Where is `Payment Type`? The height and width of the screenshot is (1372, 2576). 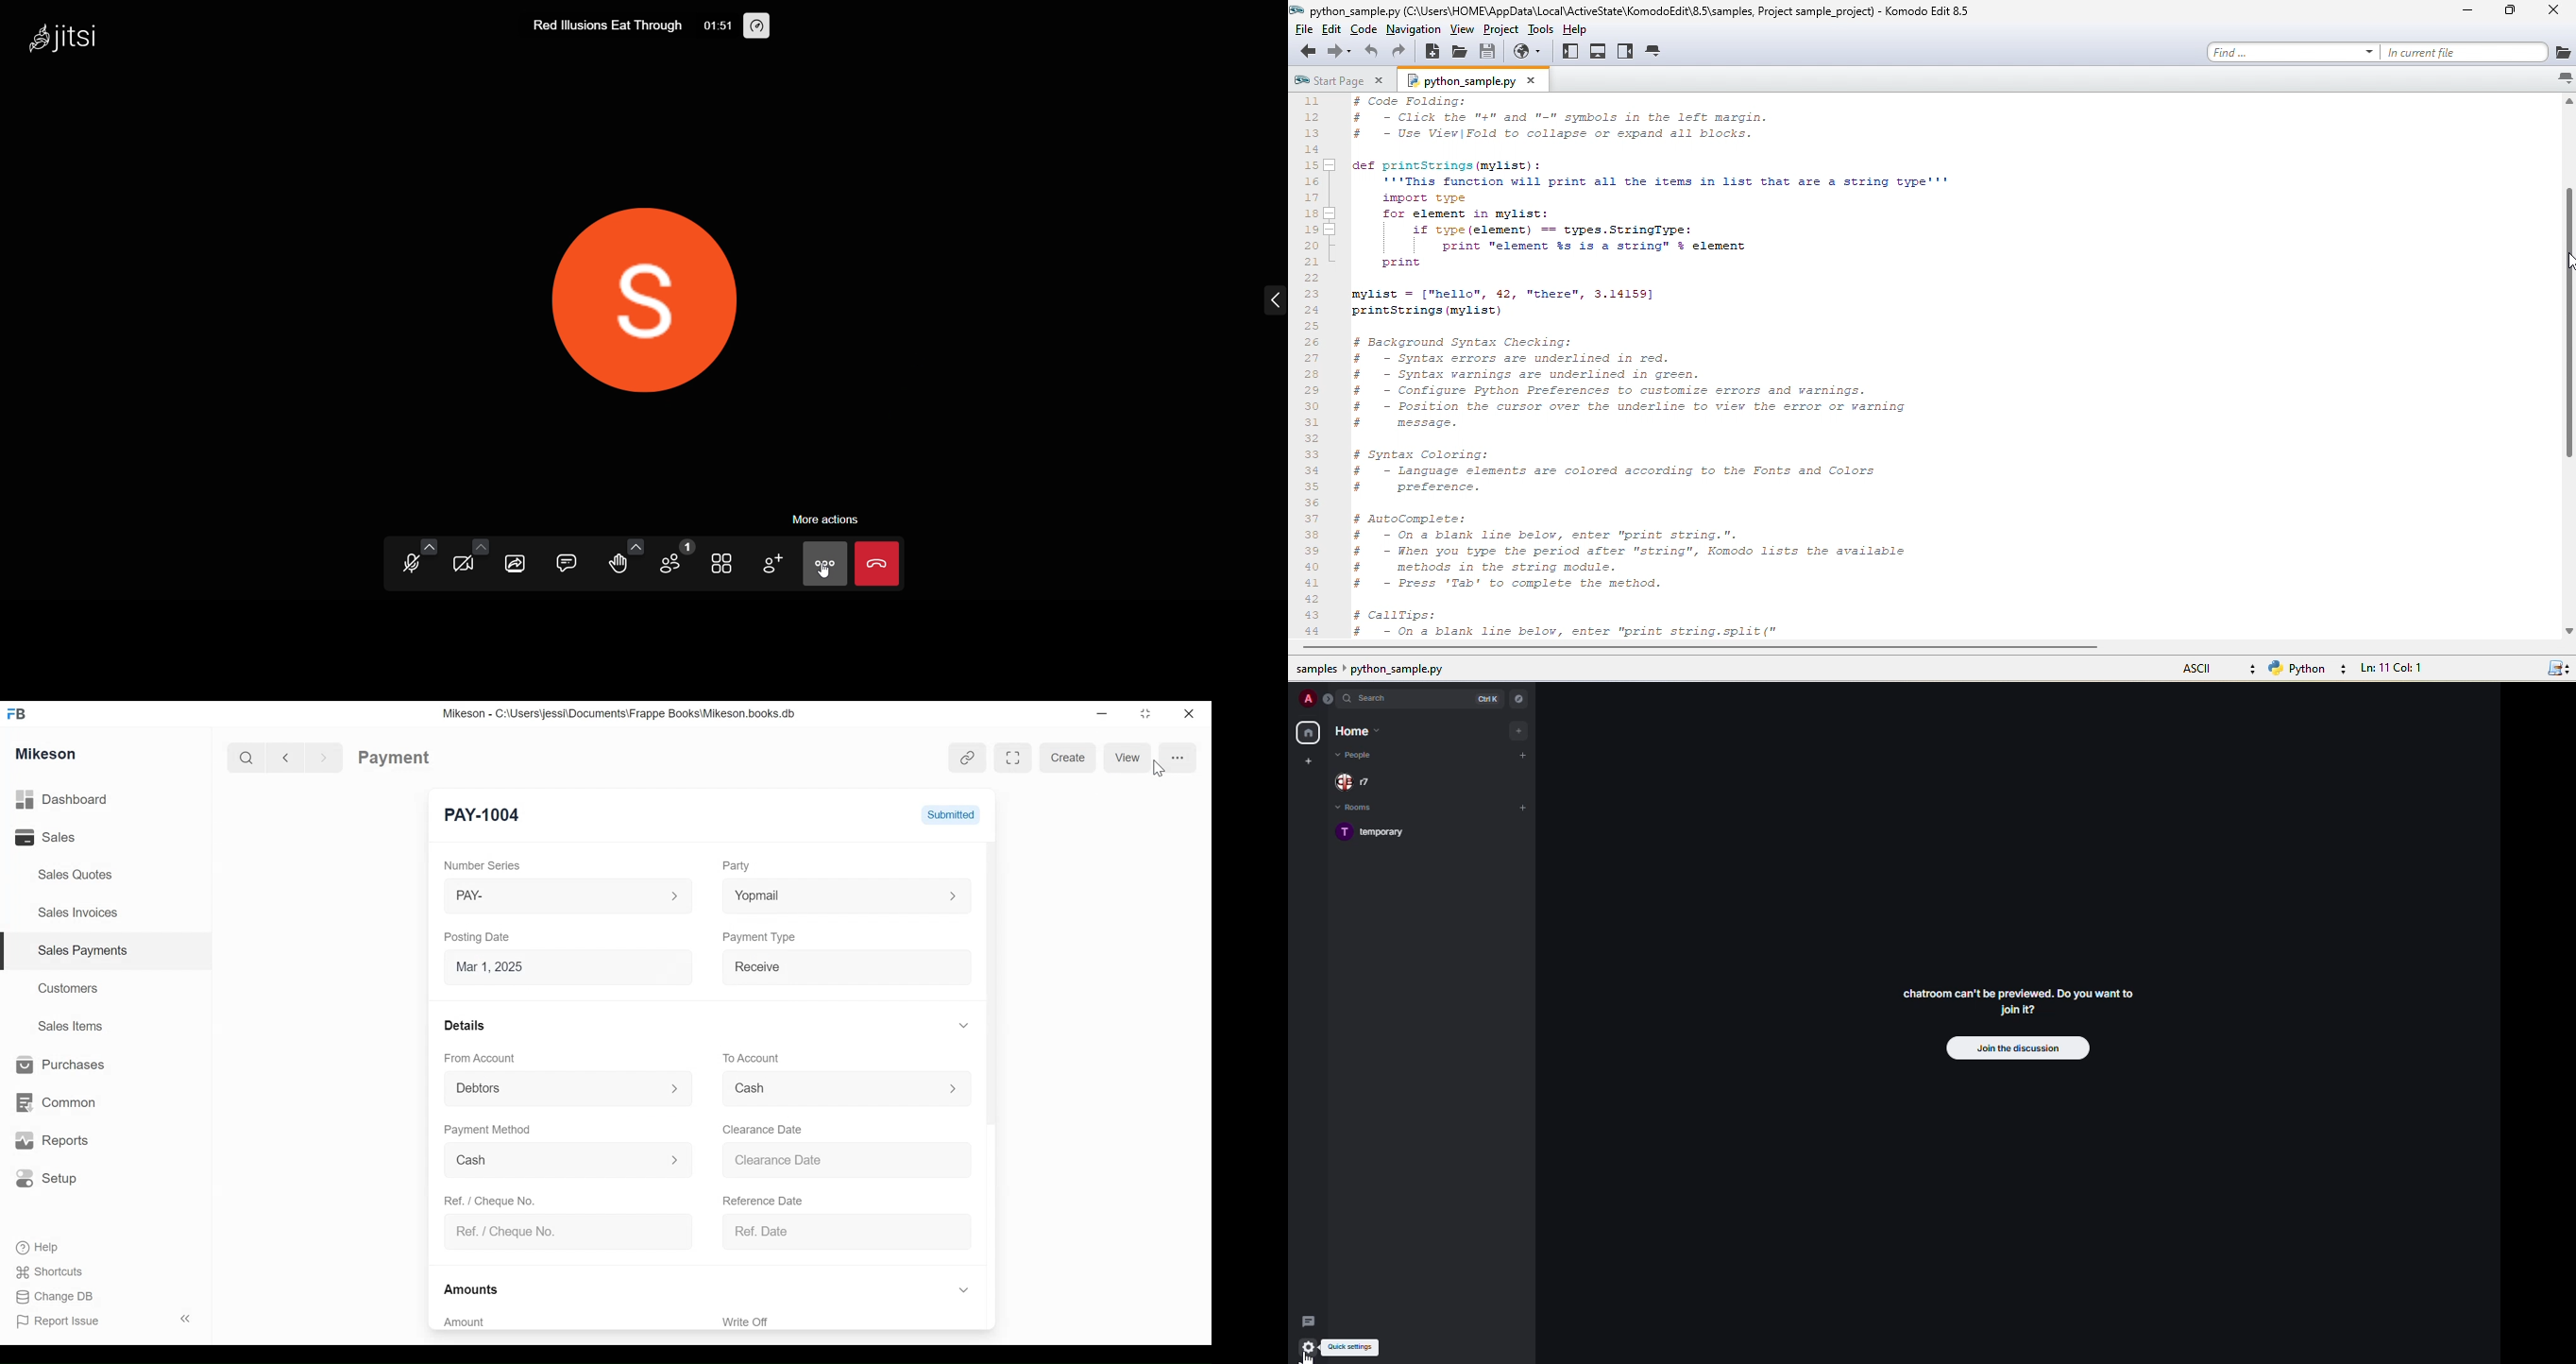 Payment Type is located at coordinates (766, 942).